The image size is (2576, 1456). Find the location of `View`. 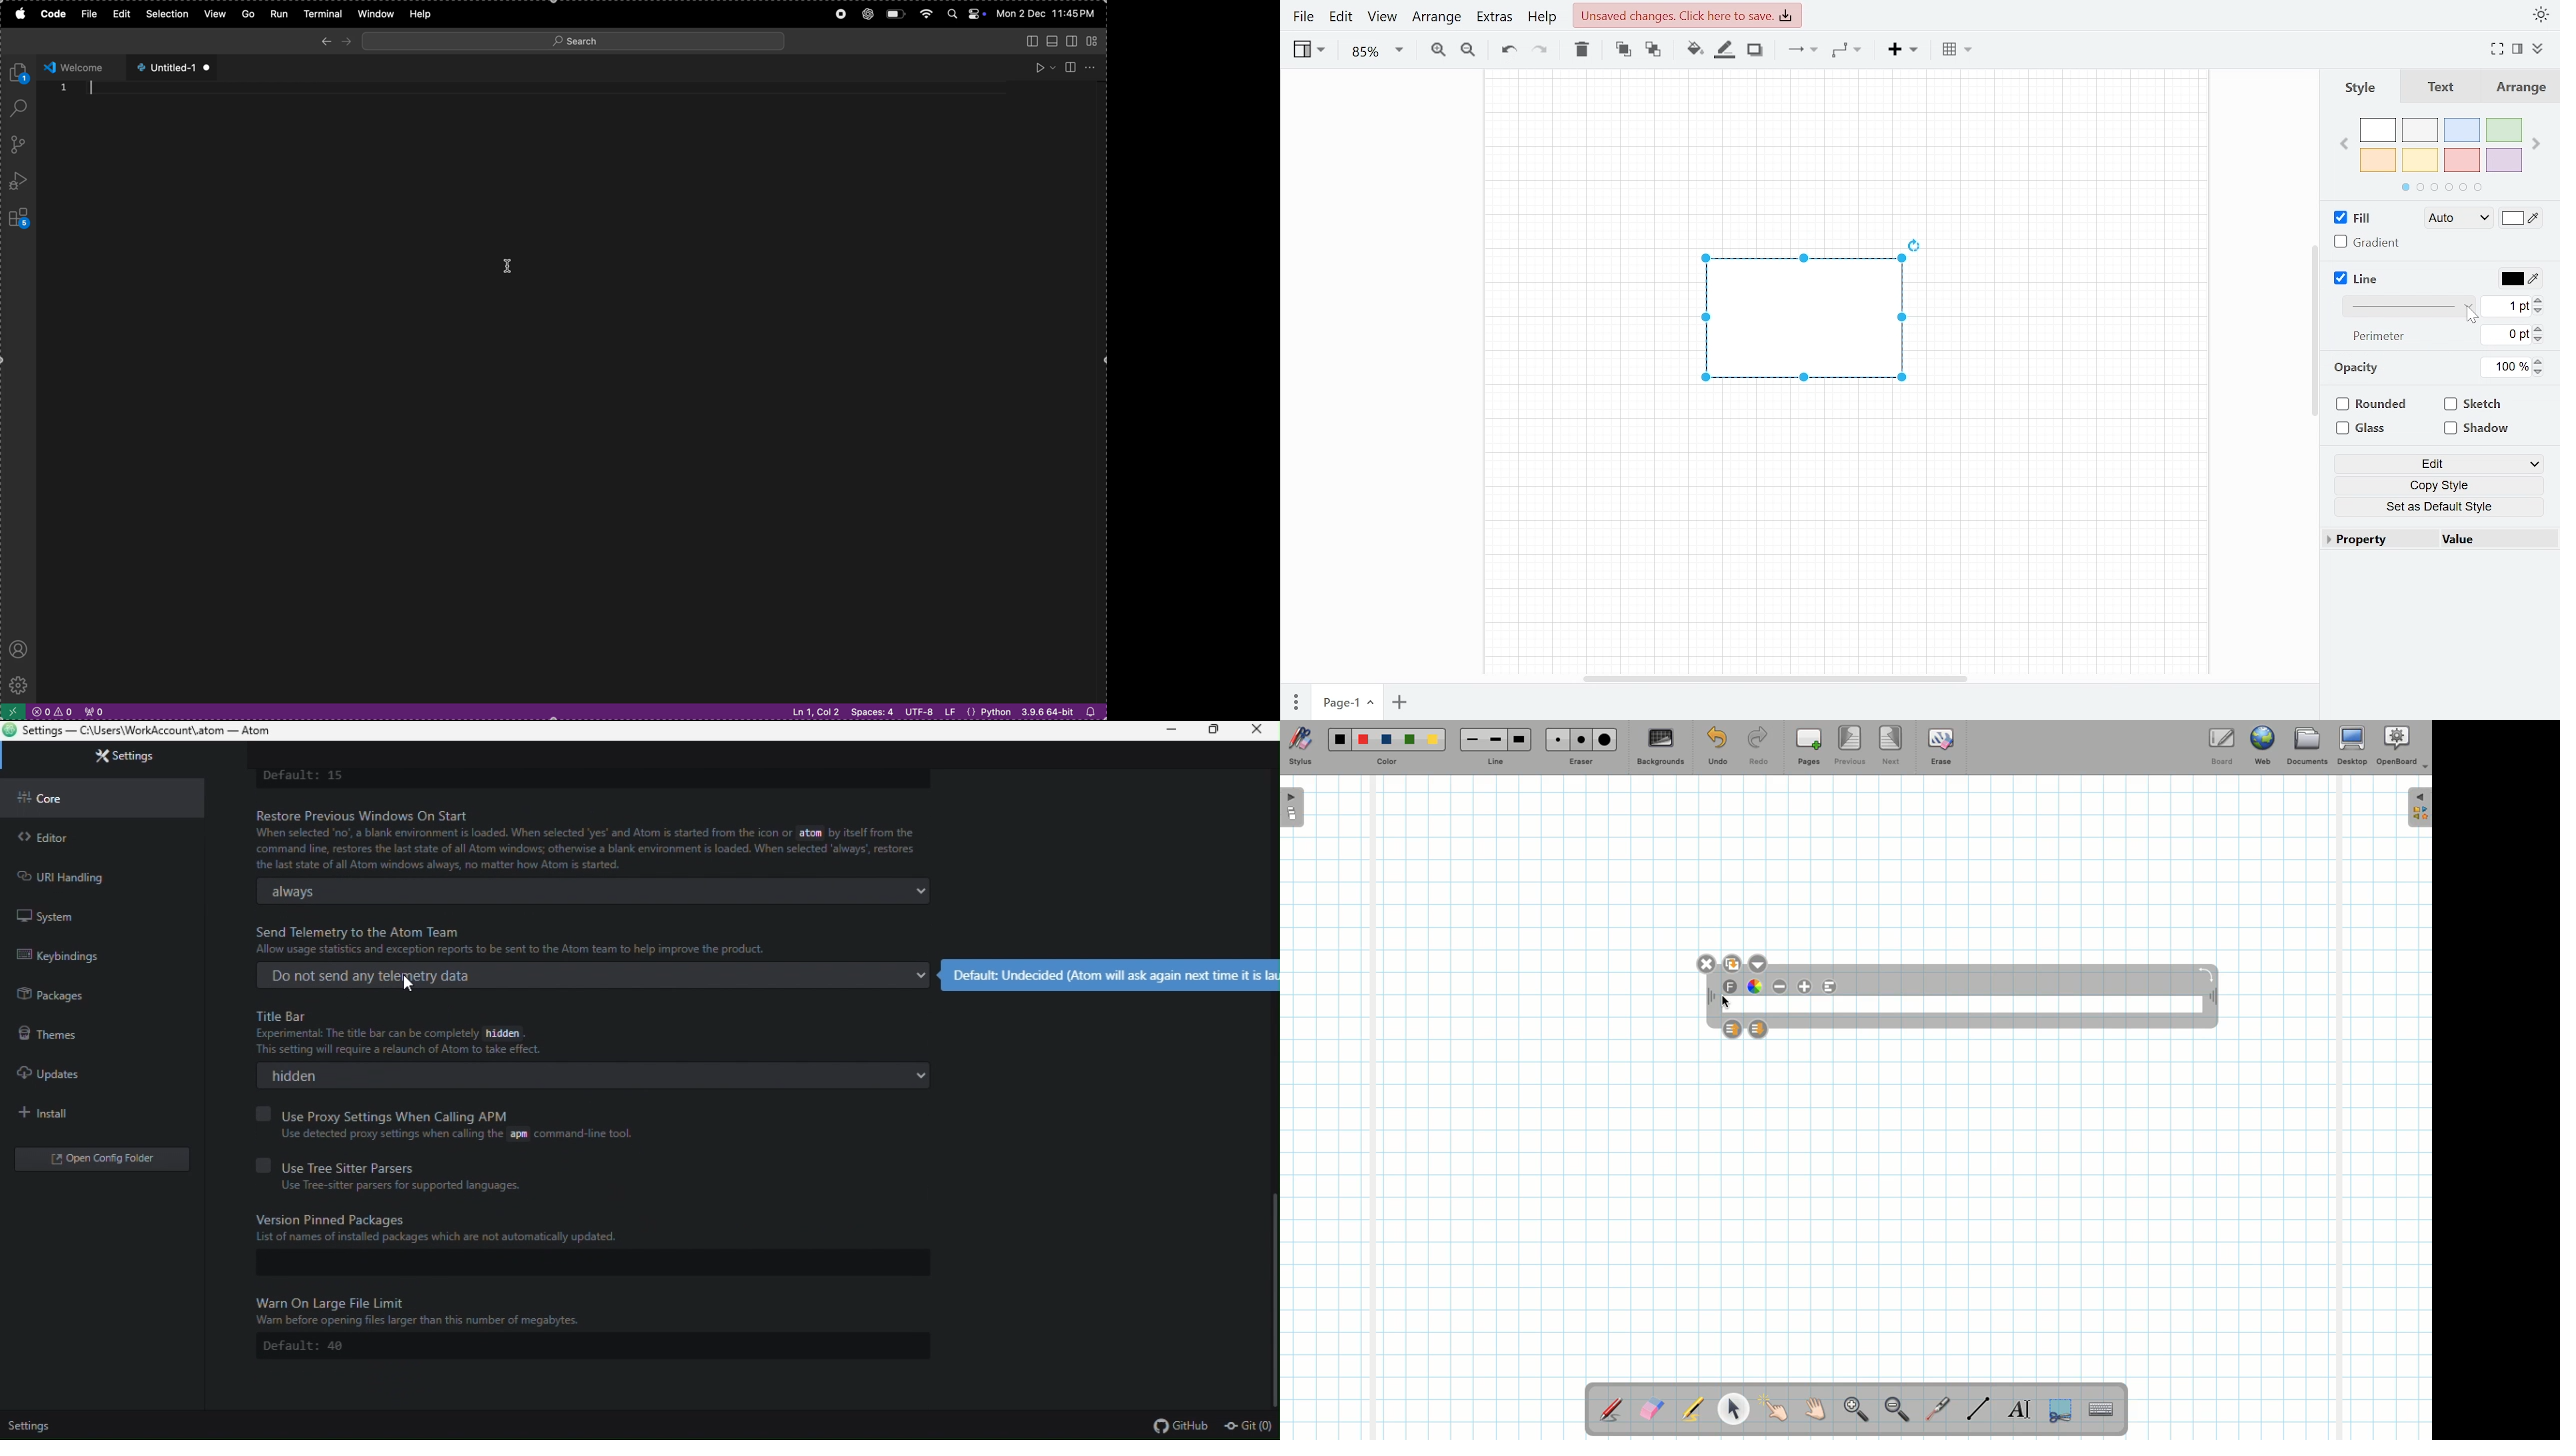

View is located at coordinates (1308, 51).